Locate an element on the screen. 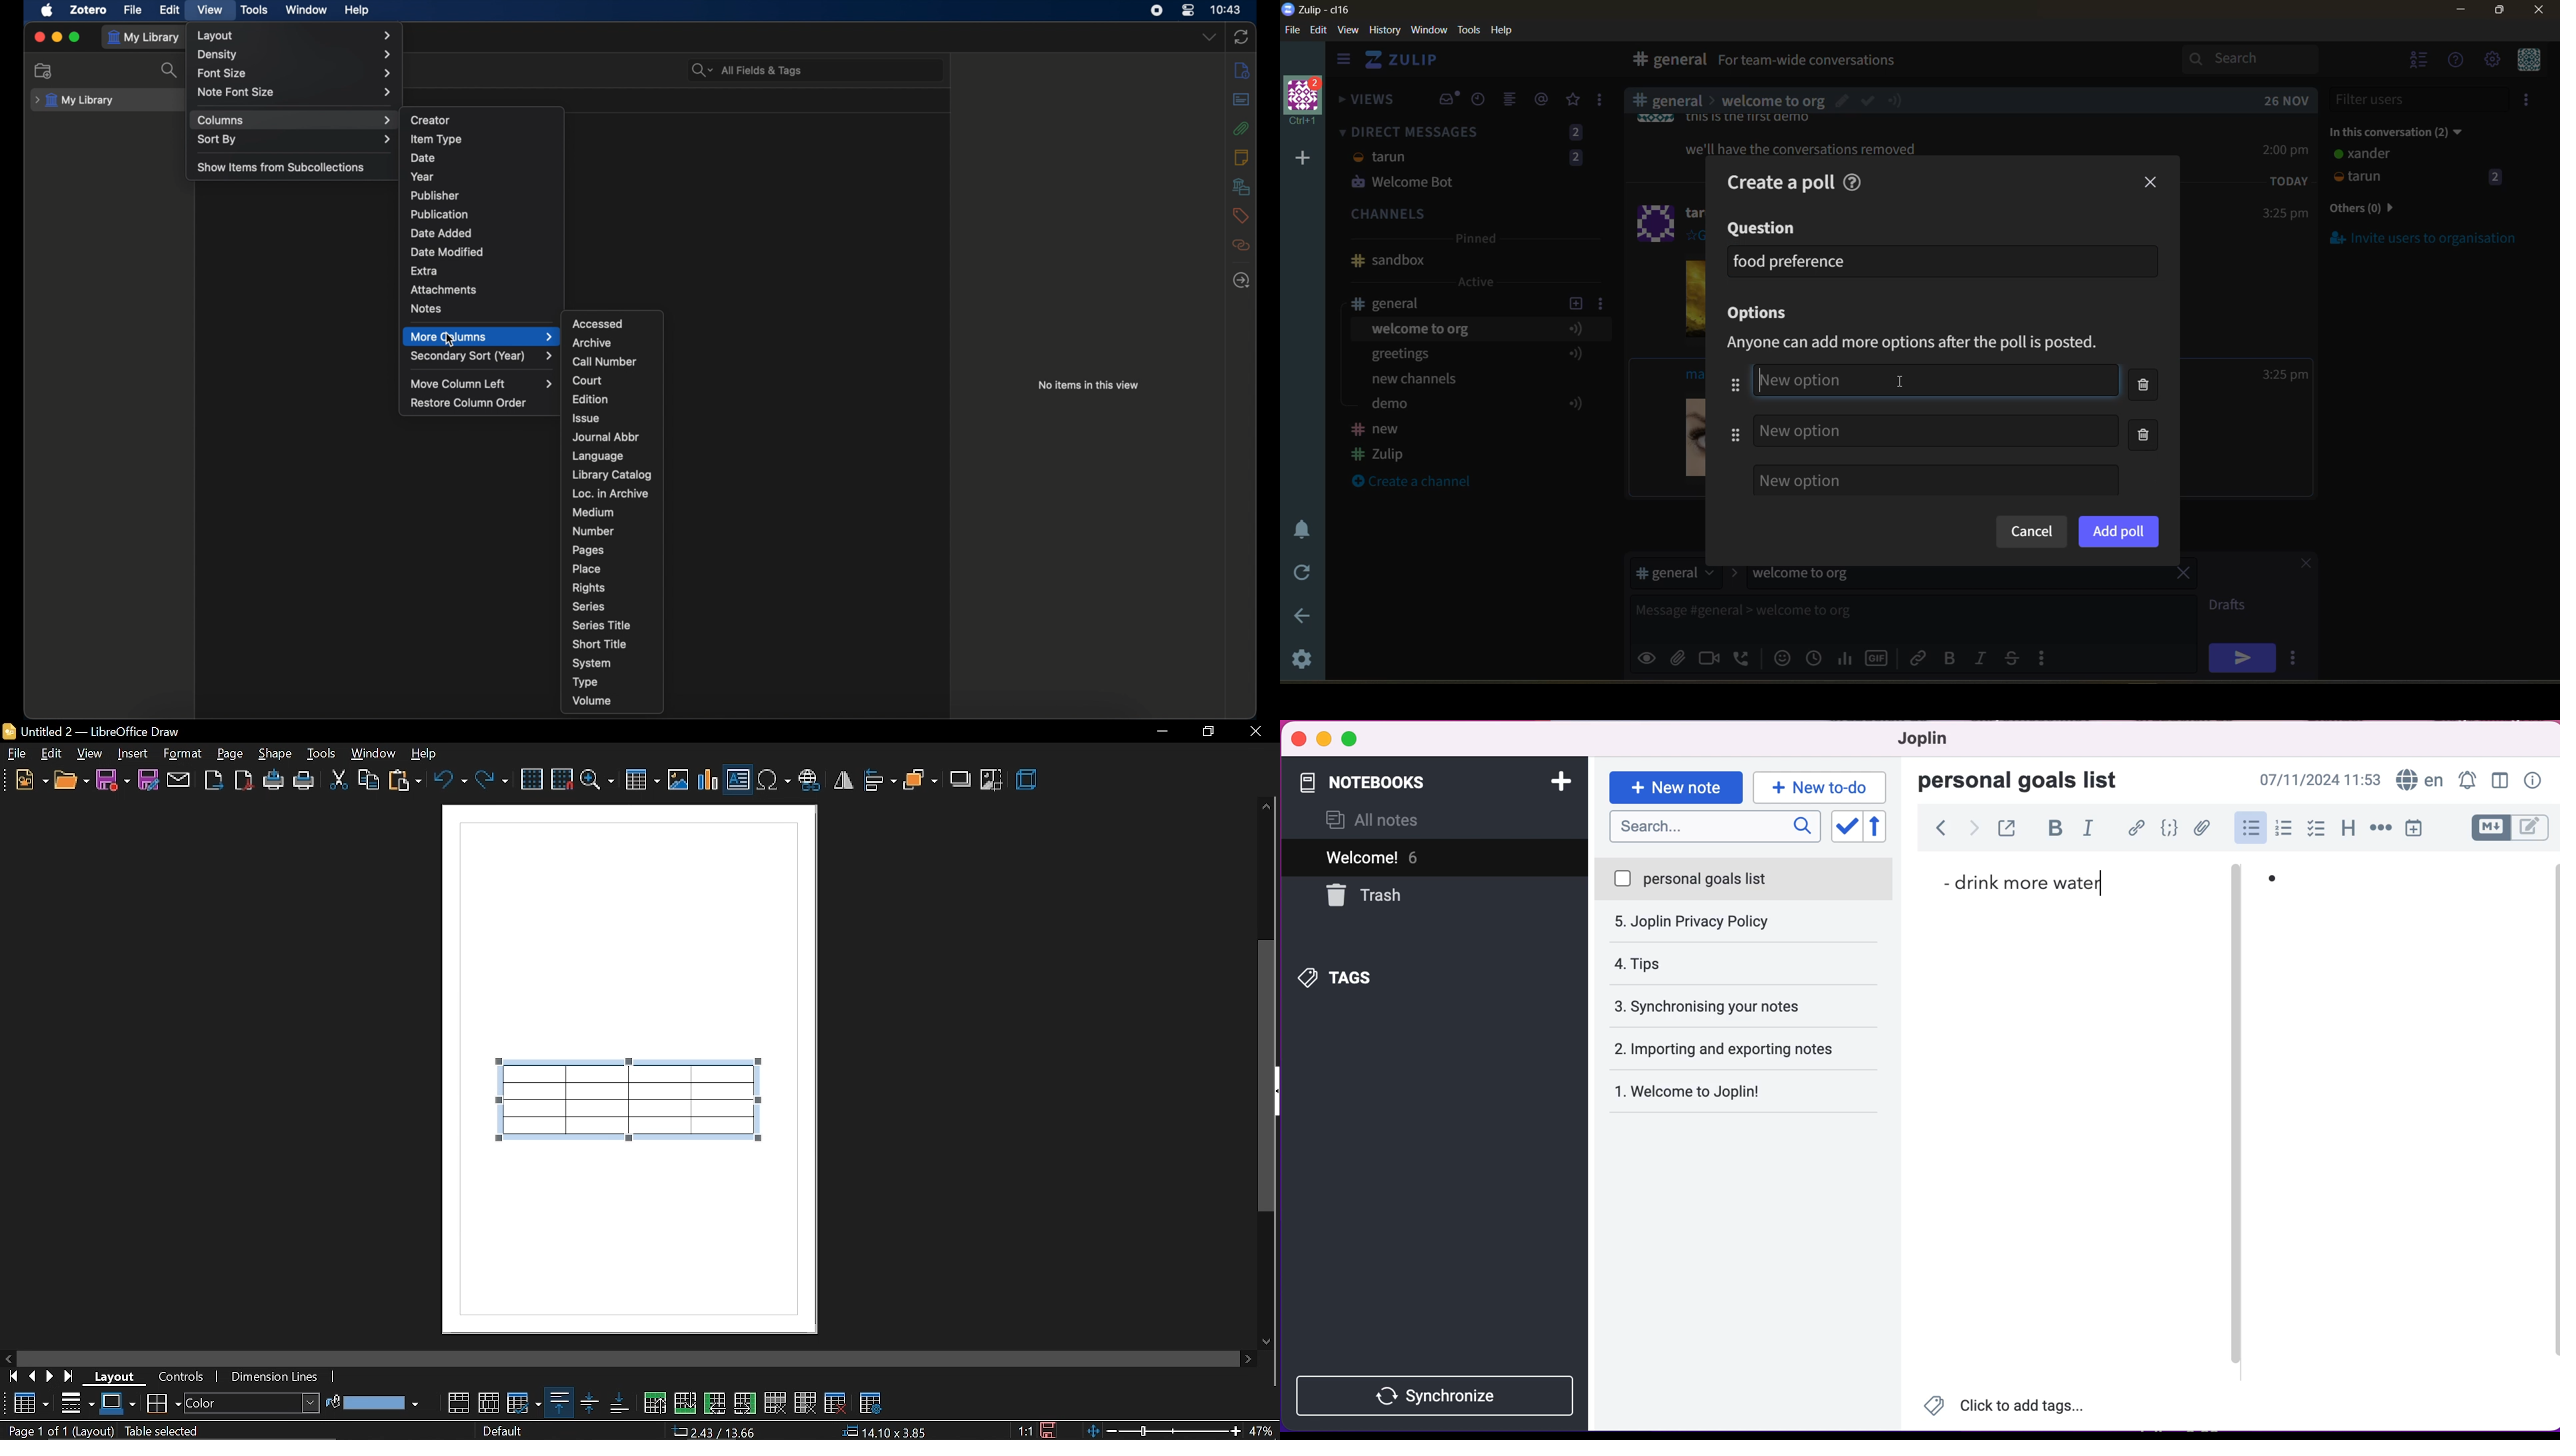 Image resolution: width=2576 pixels, height=1456 pixels. hyperlink is located at coordinates (2136, 828).